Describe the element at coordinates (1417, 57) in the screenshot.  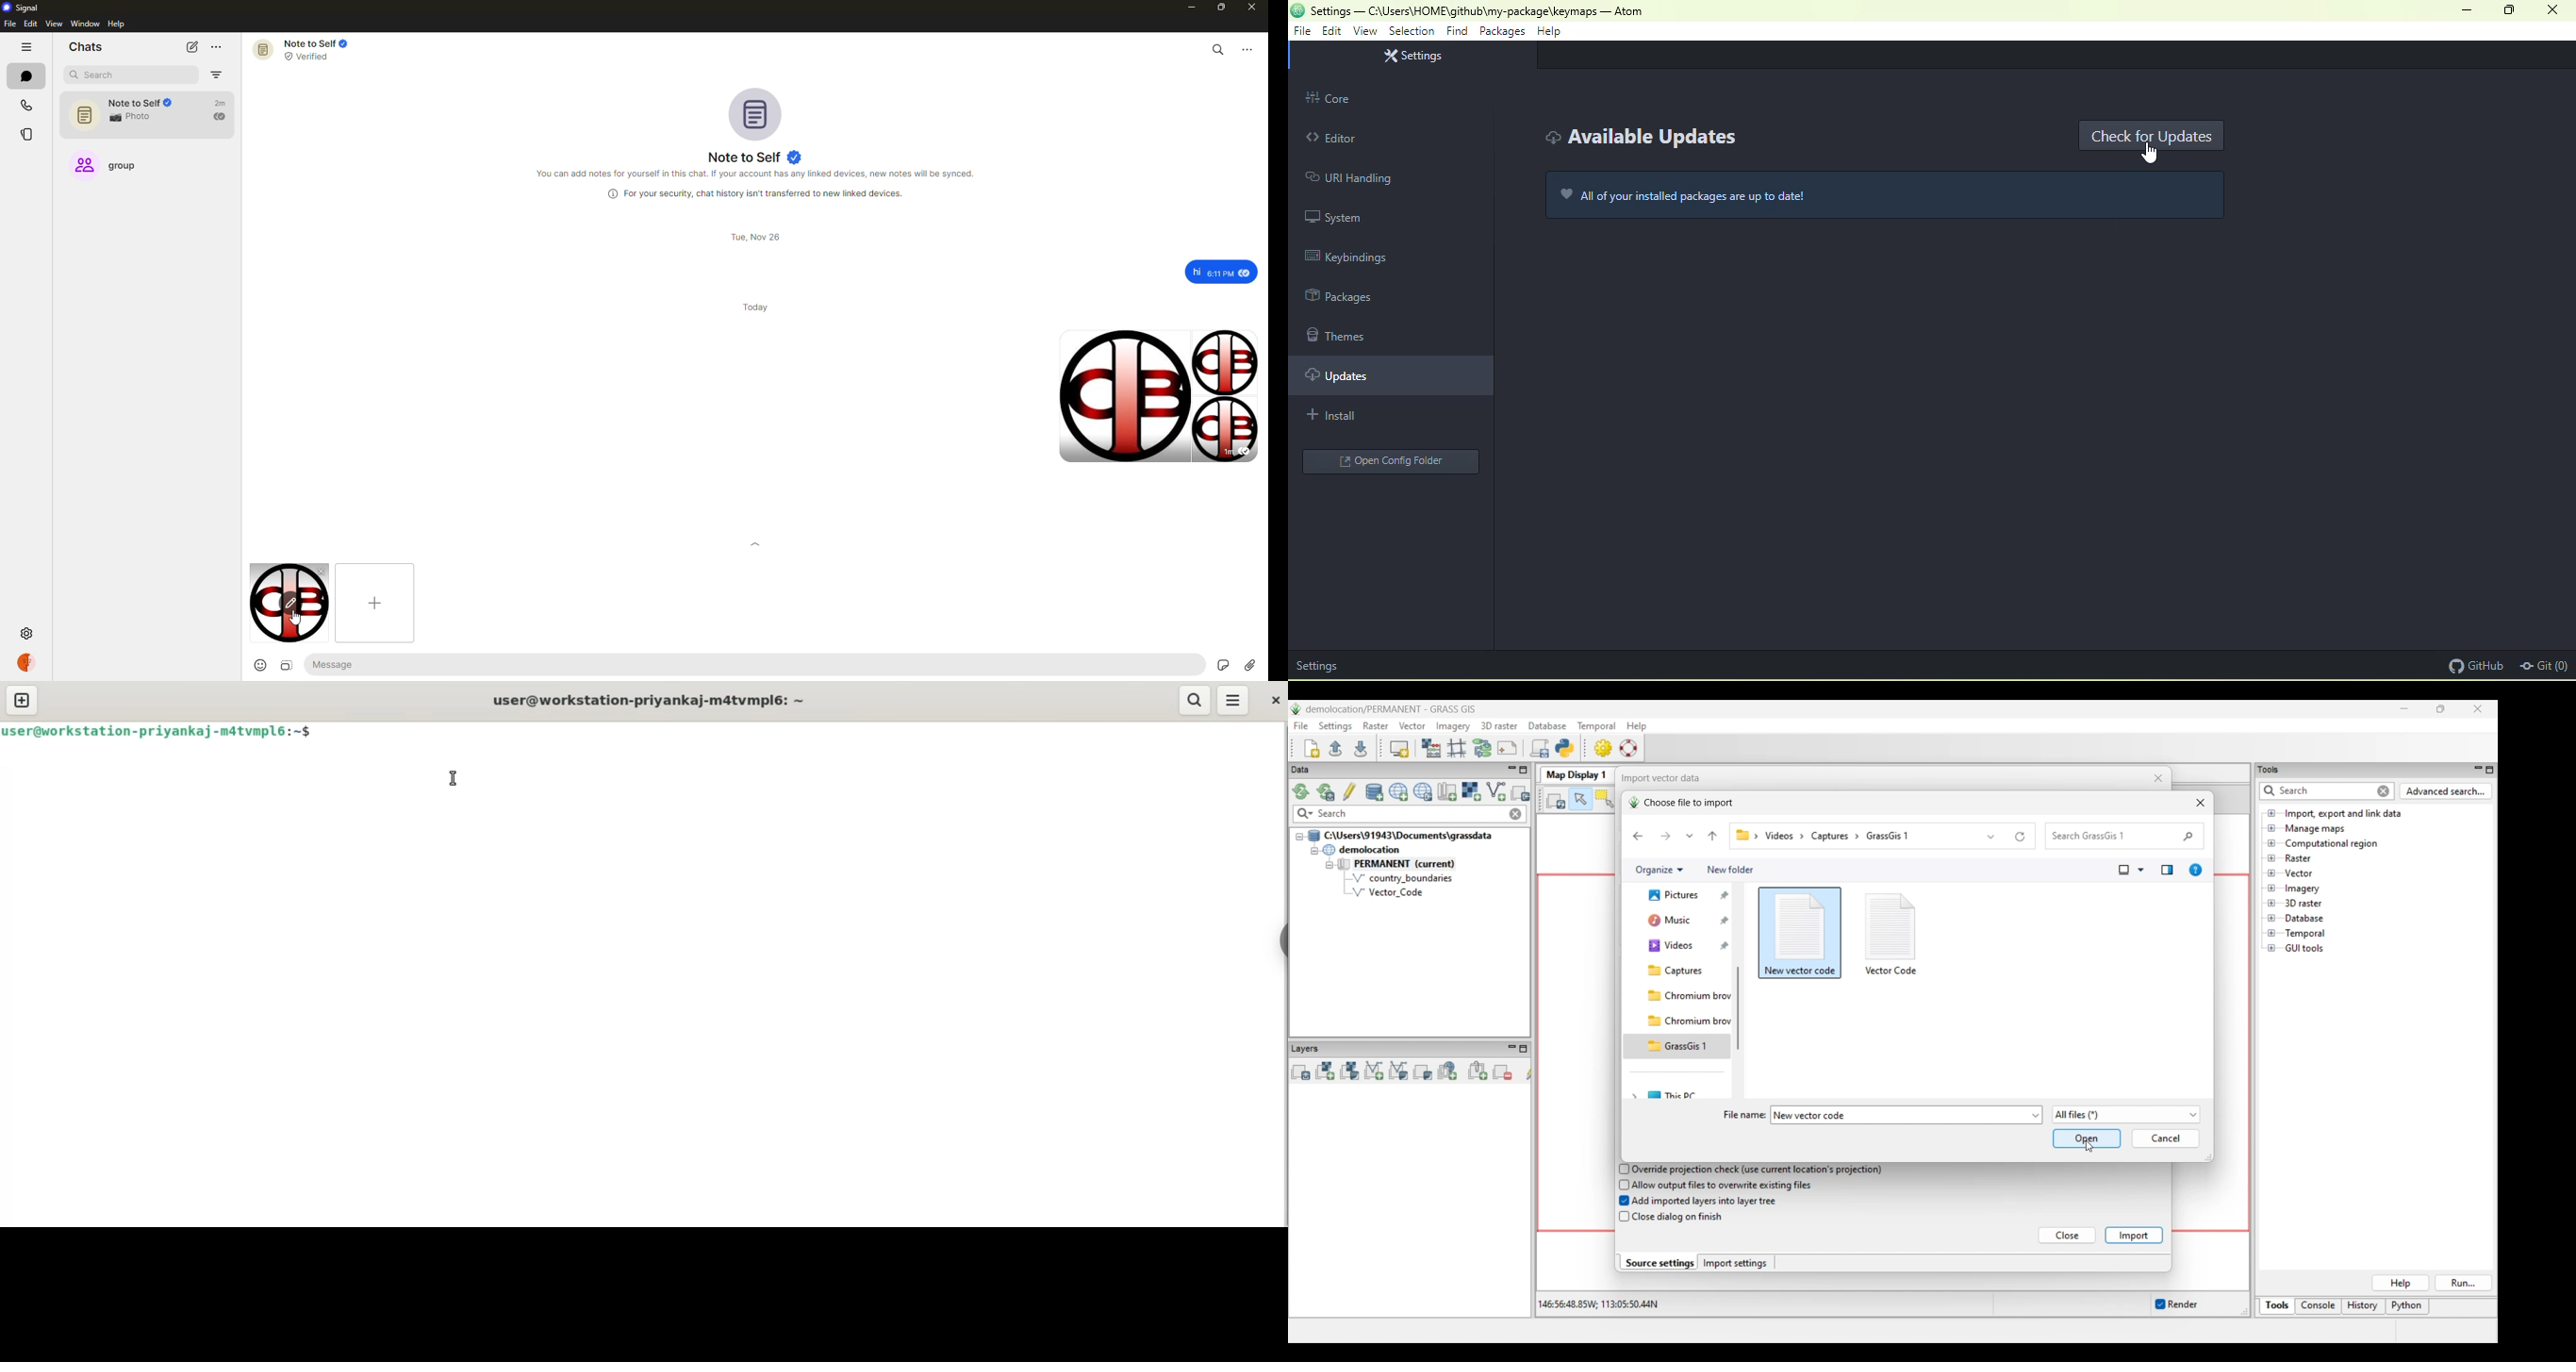
I see `settings` at that location.